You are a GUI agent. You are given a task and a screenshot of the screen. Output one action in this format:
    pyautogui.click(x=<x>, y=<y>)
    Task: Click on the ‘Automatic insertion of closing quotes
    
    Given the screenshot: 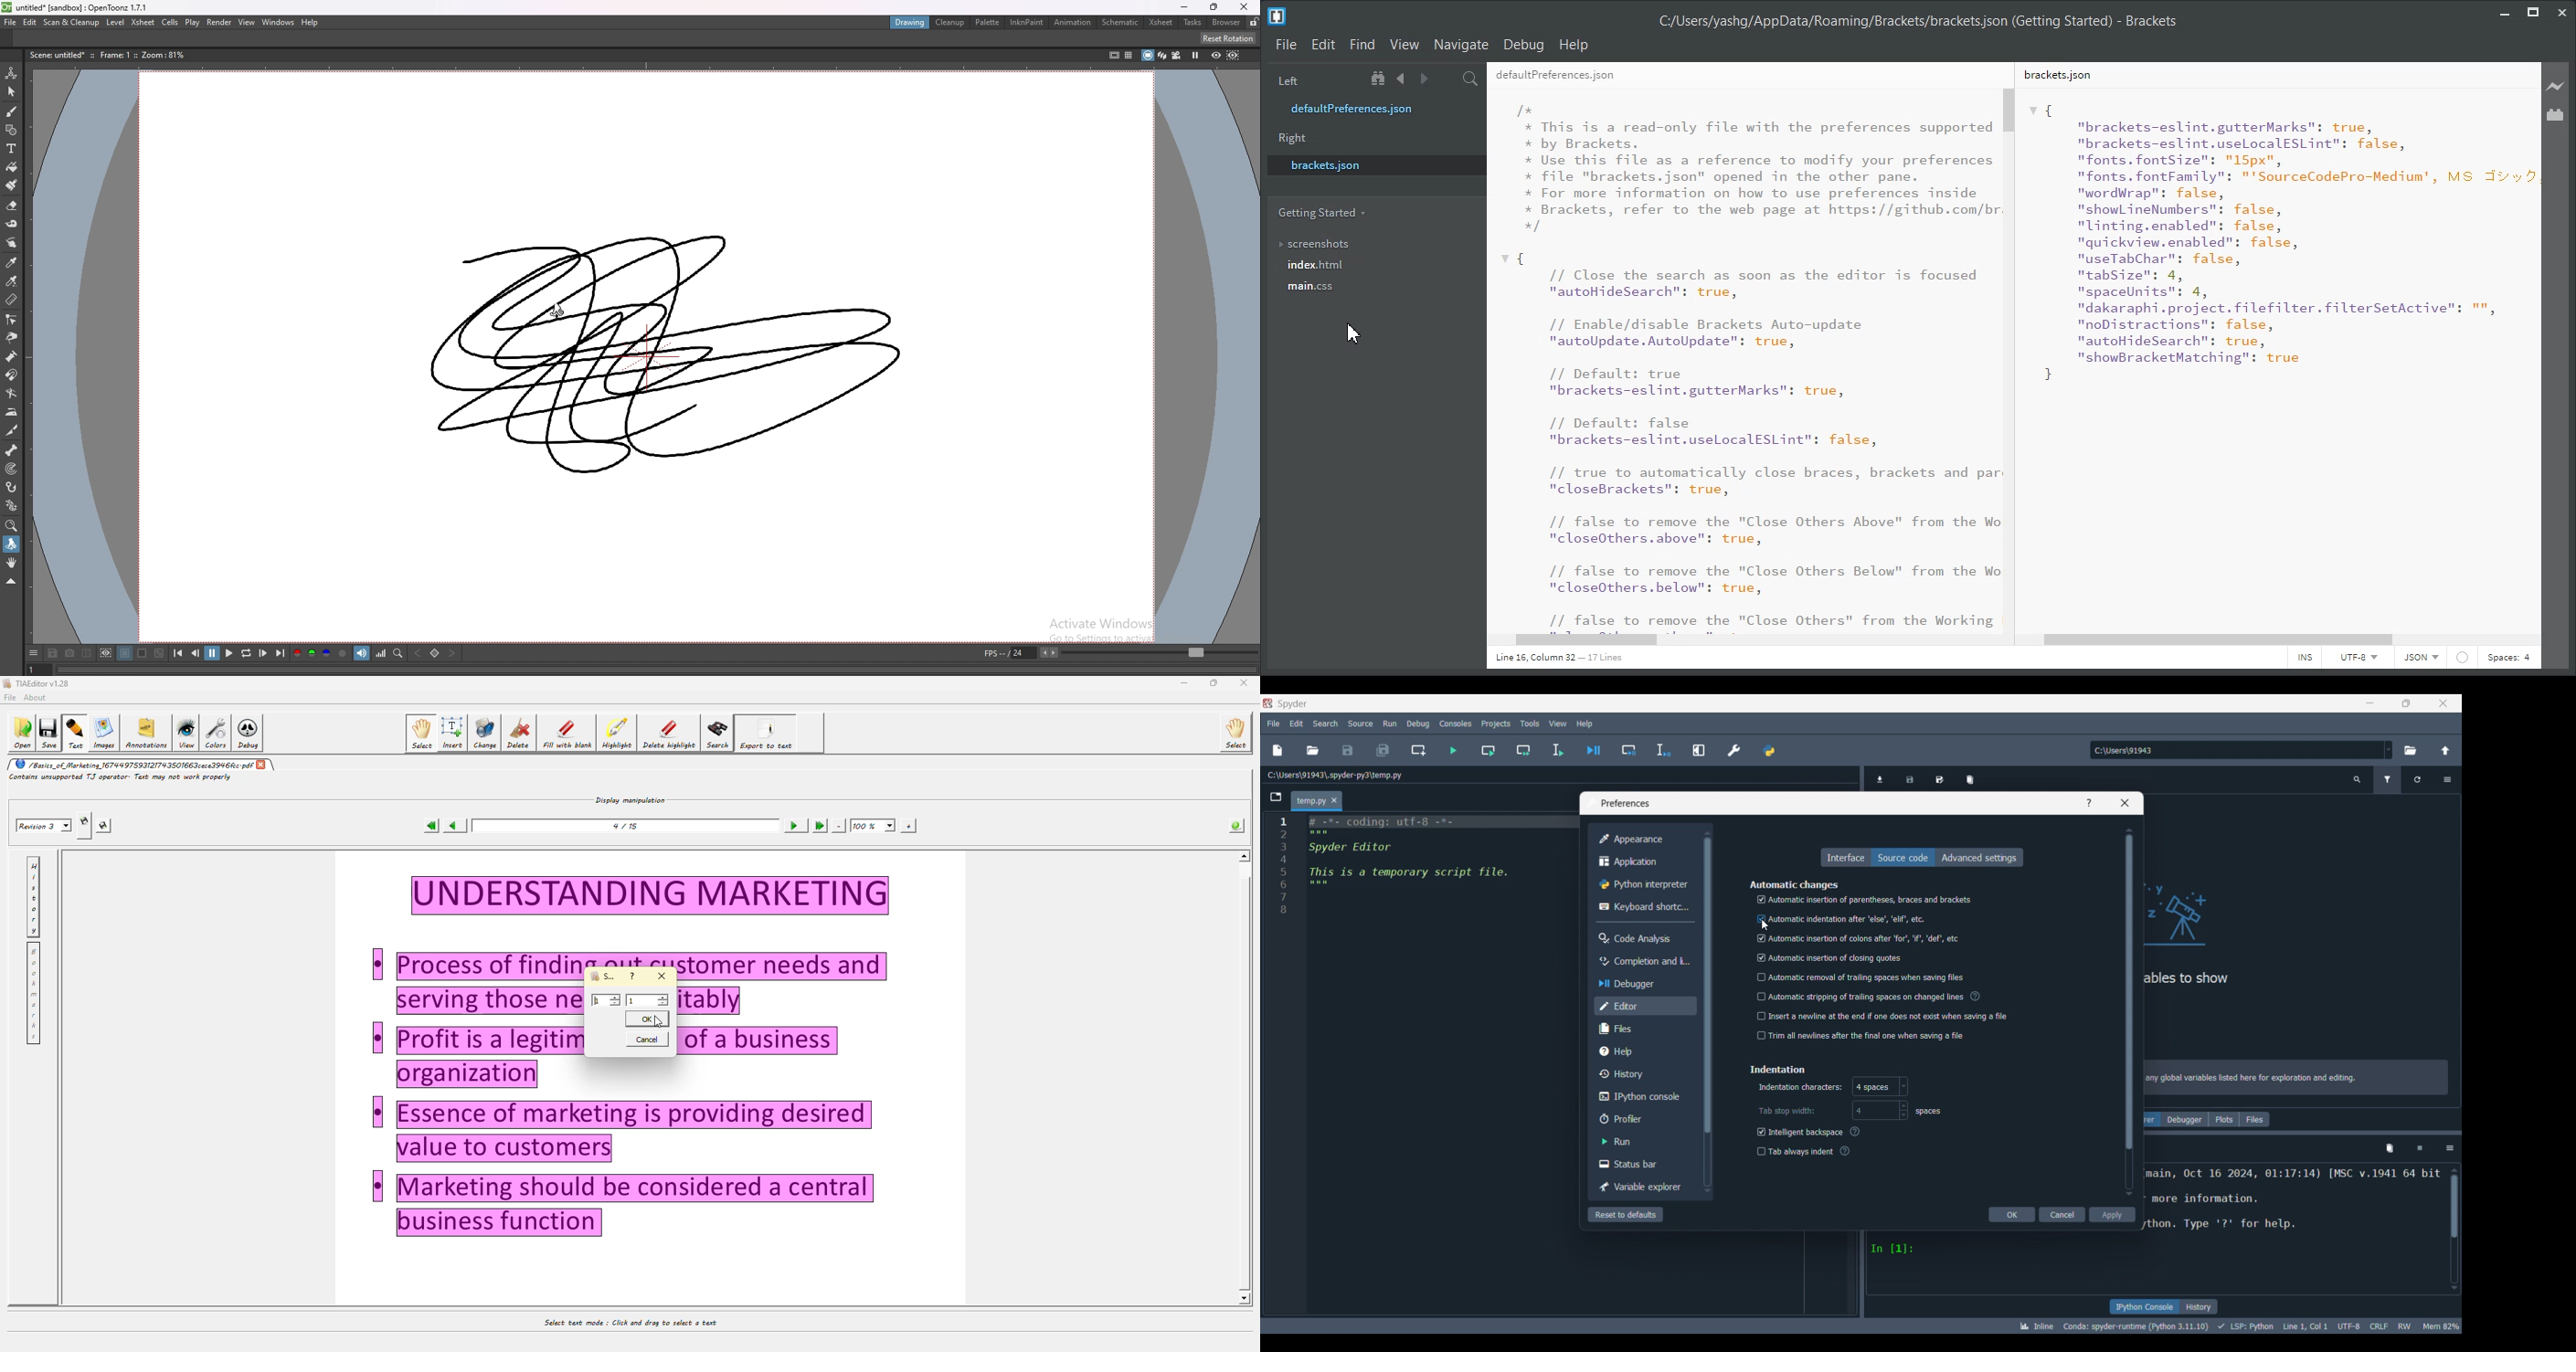 What is the action you would take?
    pyautogui.click(x=1830, y=956)
    